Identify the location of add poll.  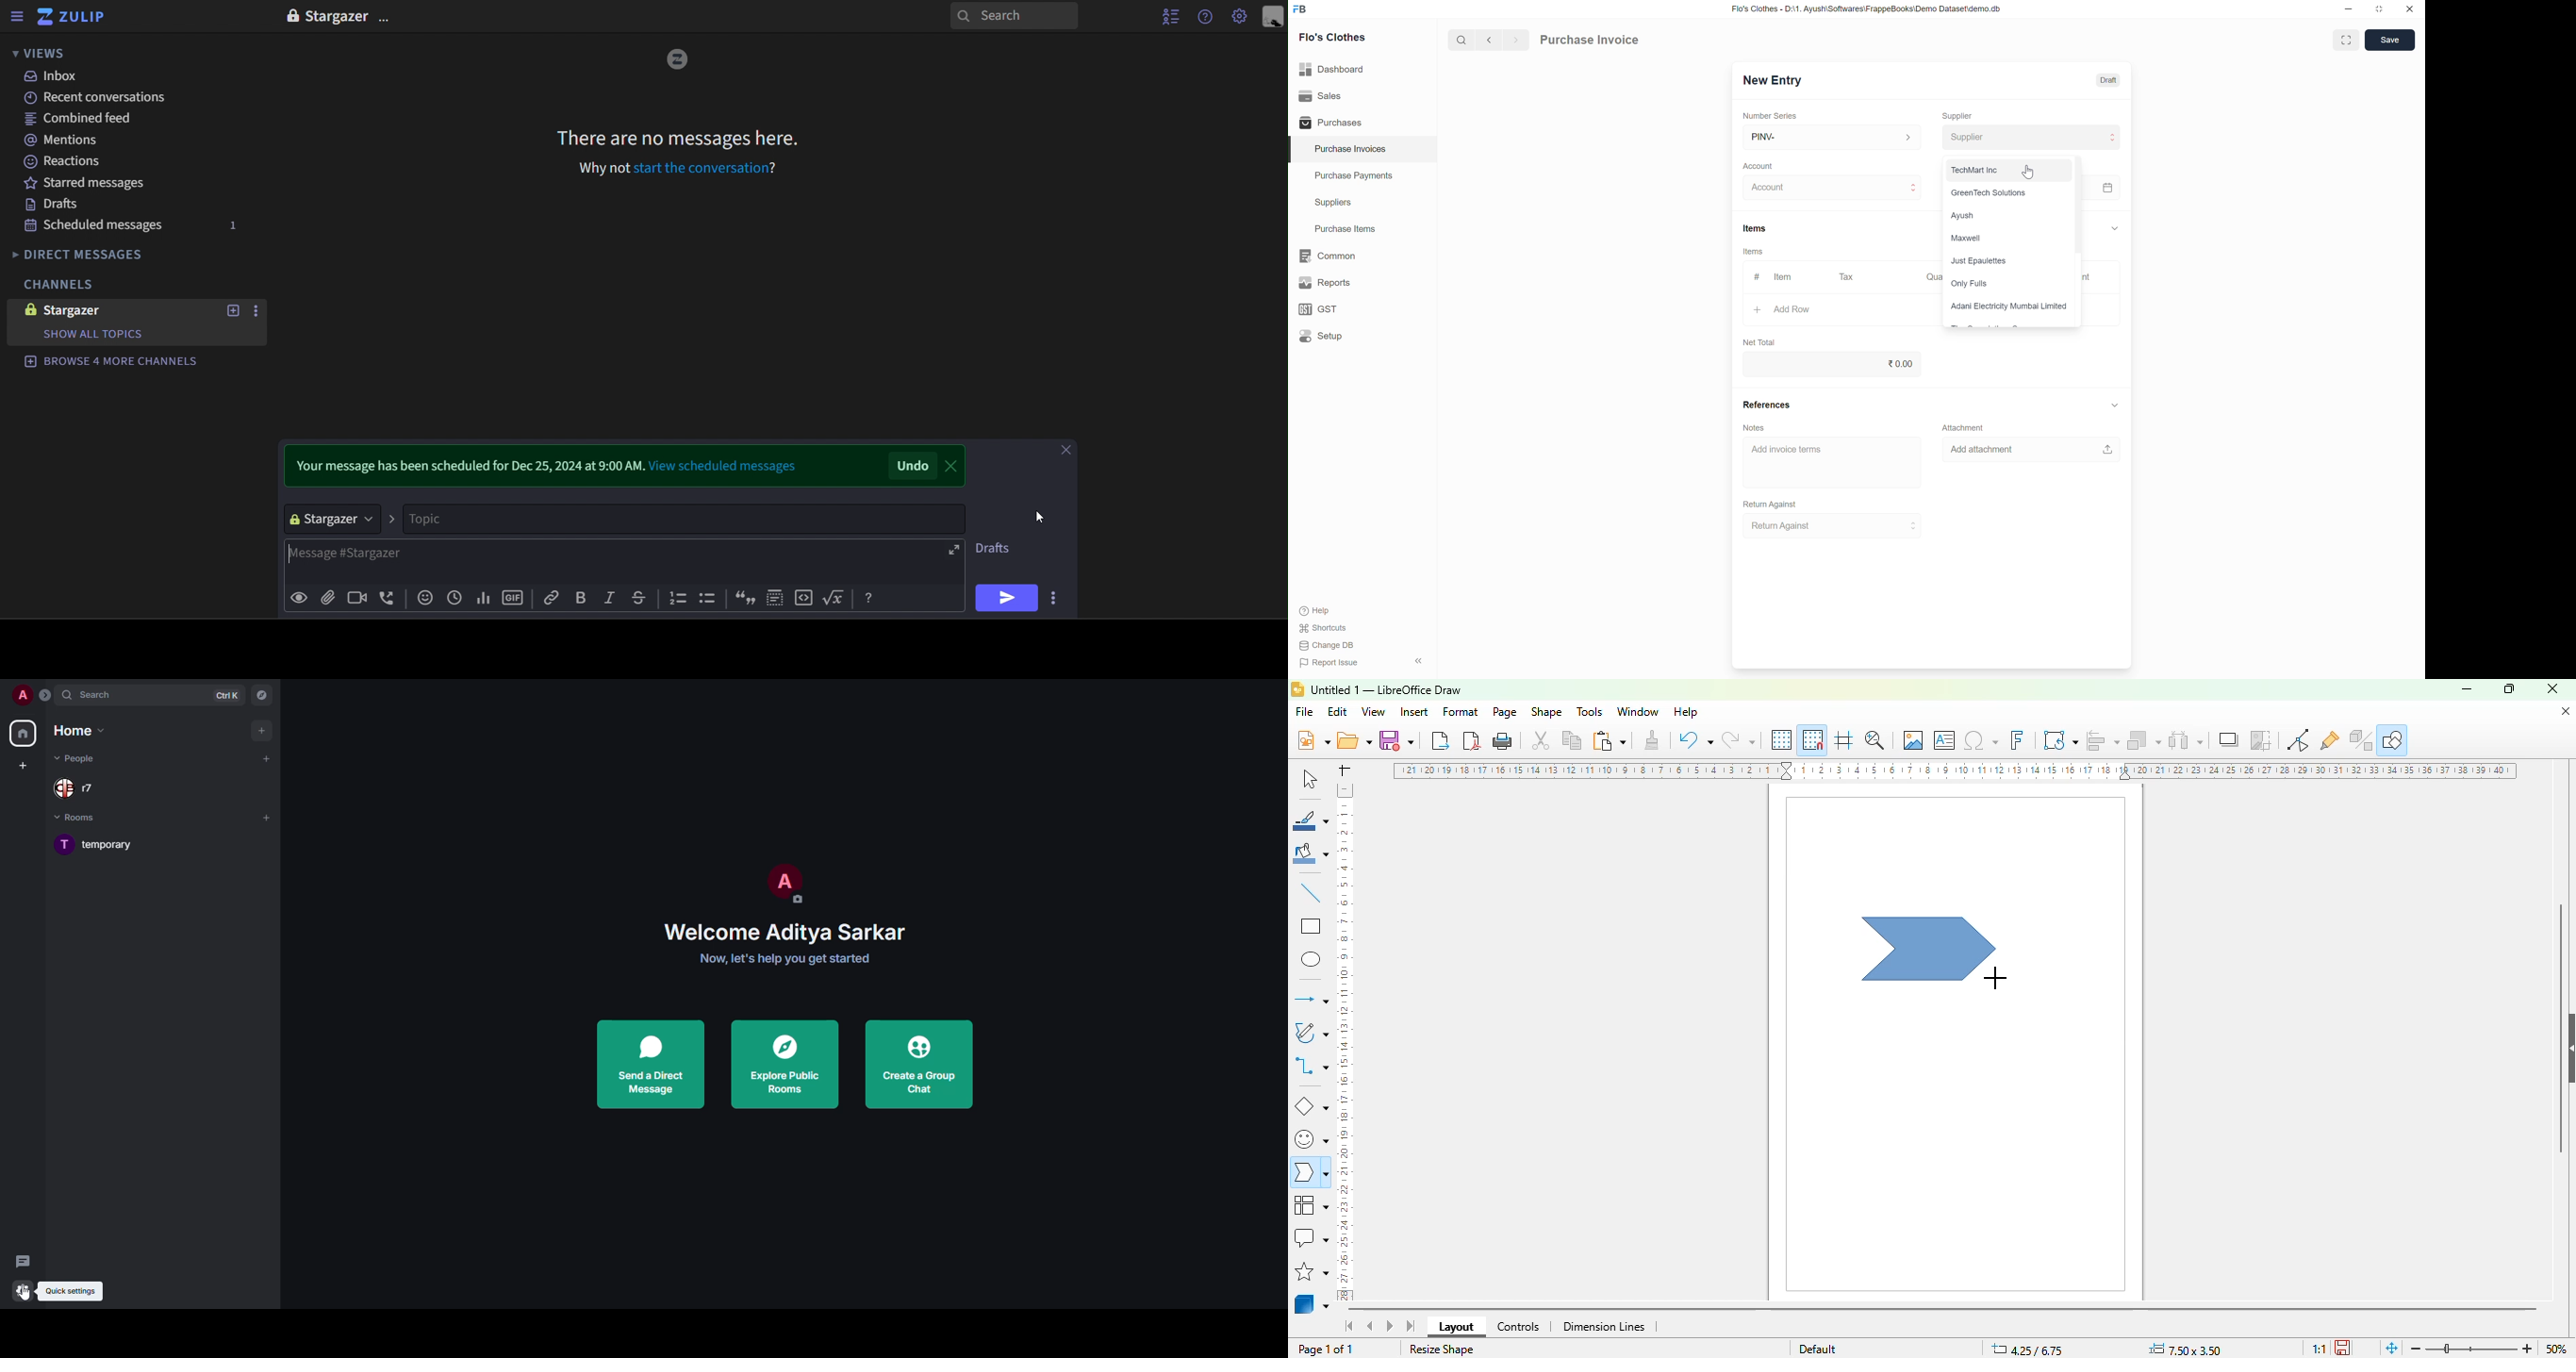
(484, 600).